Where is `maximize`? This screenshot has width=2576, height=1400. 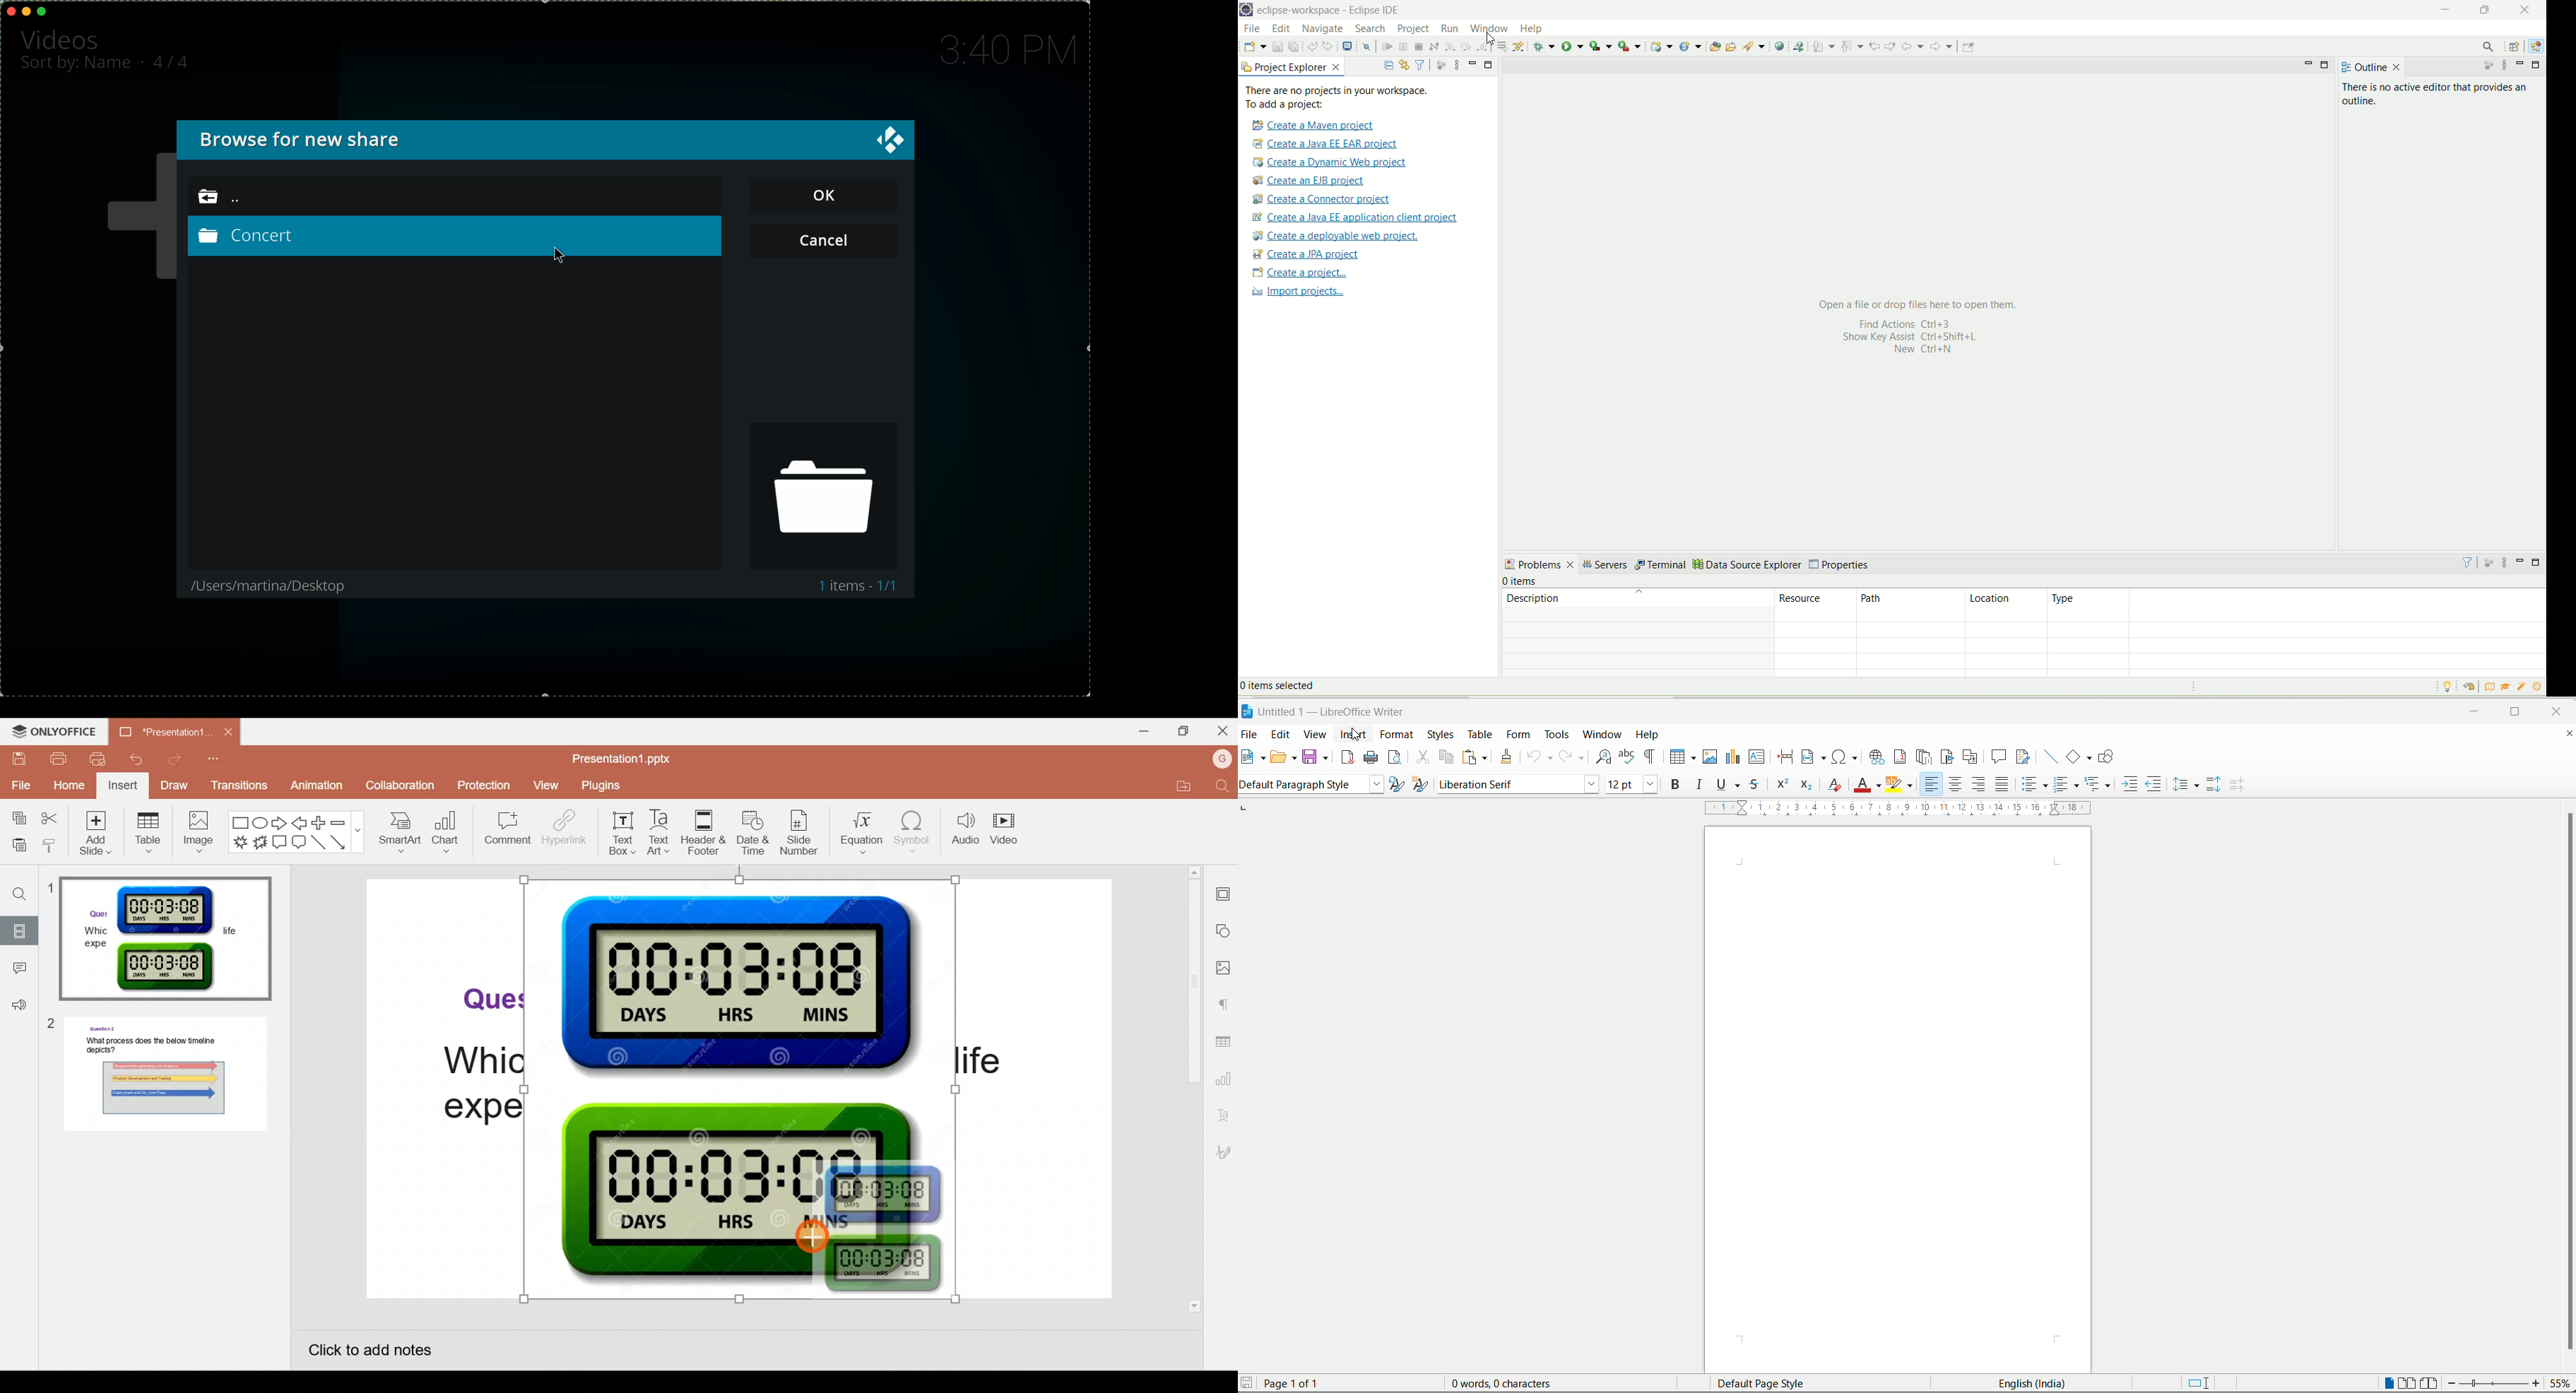
maximize is located at coordinates (2520, 709).